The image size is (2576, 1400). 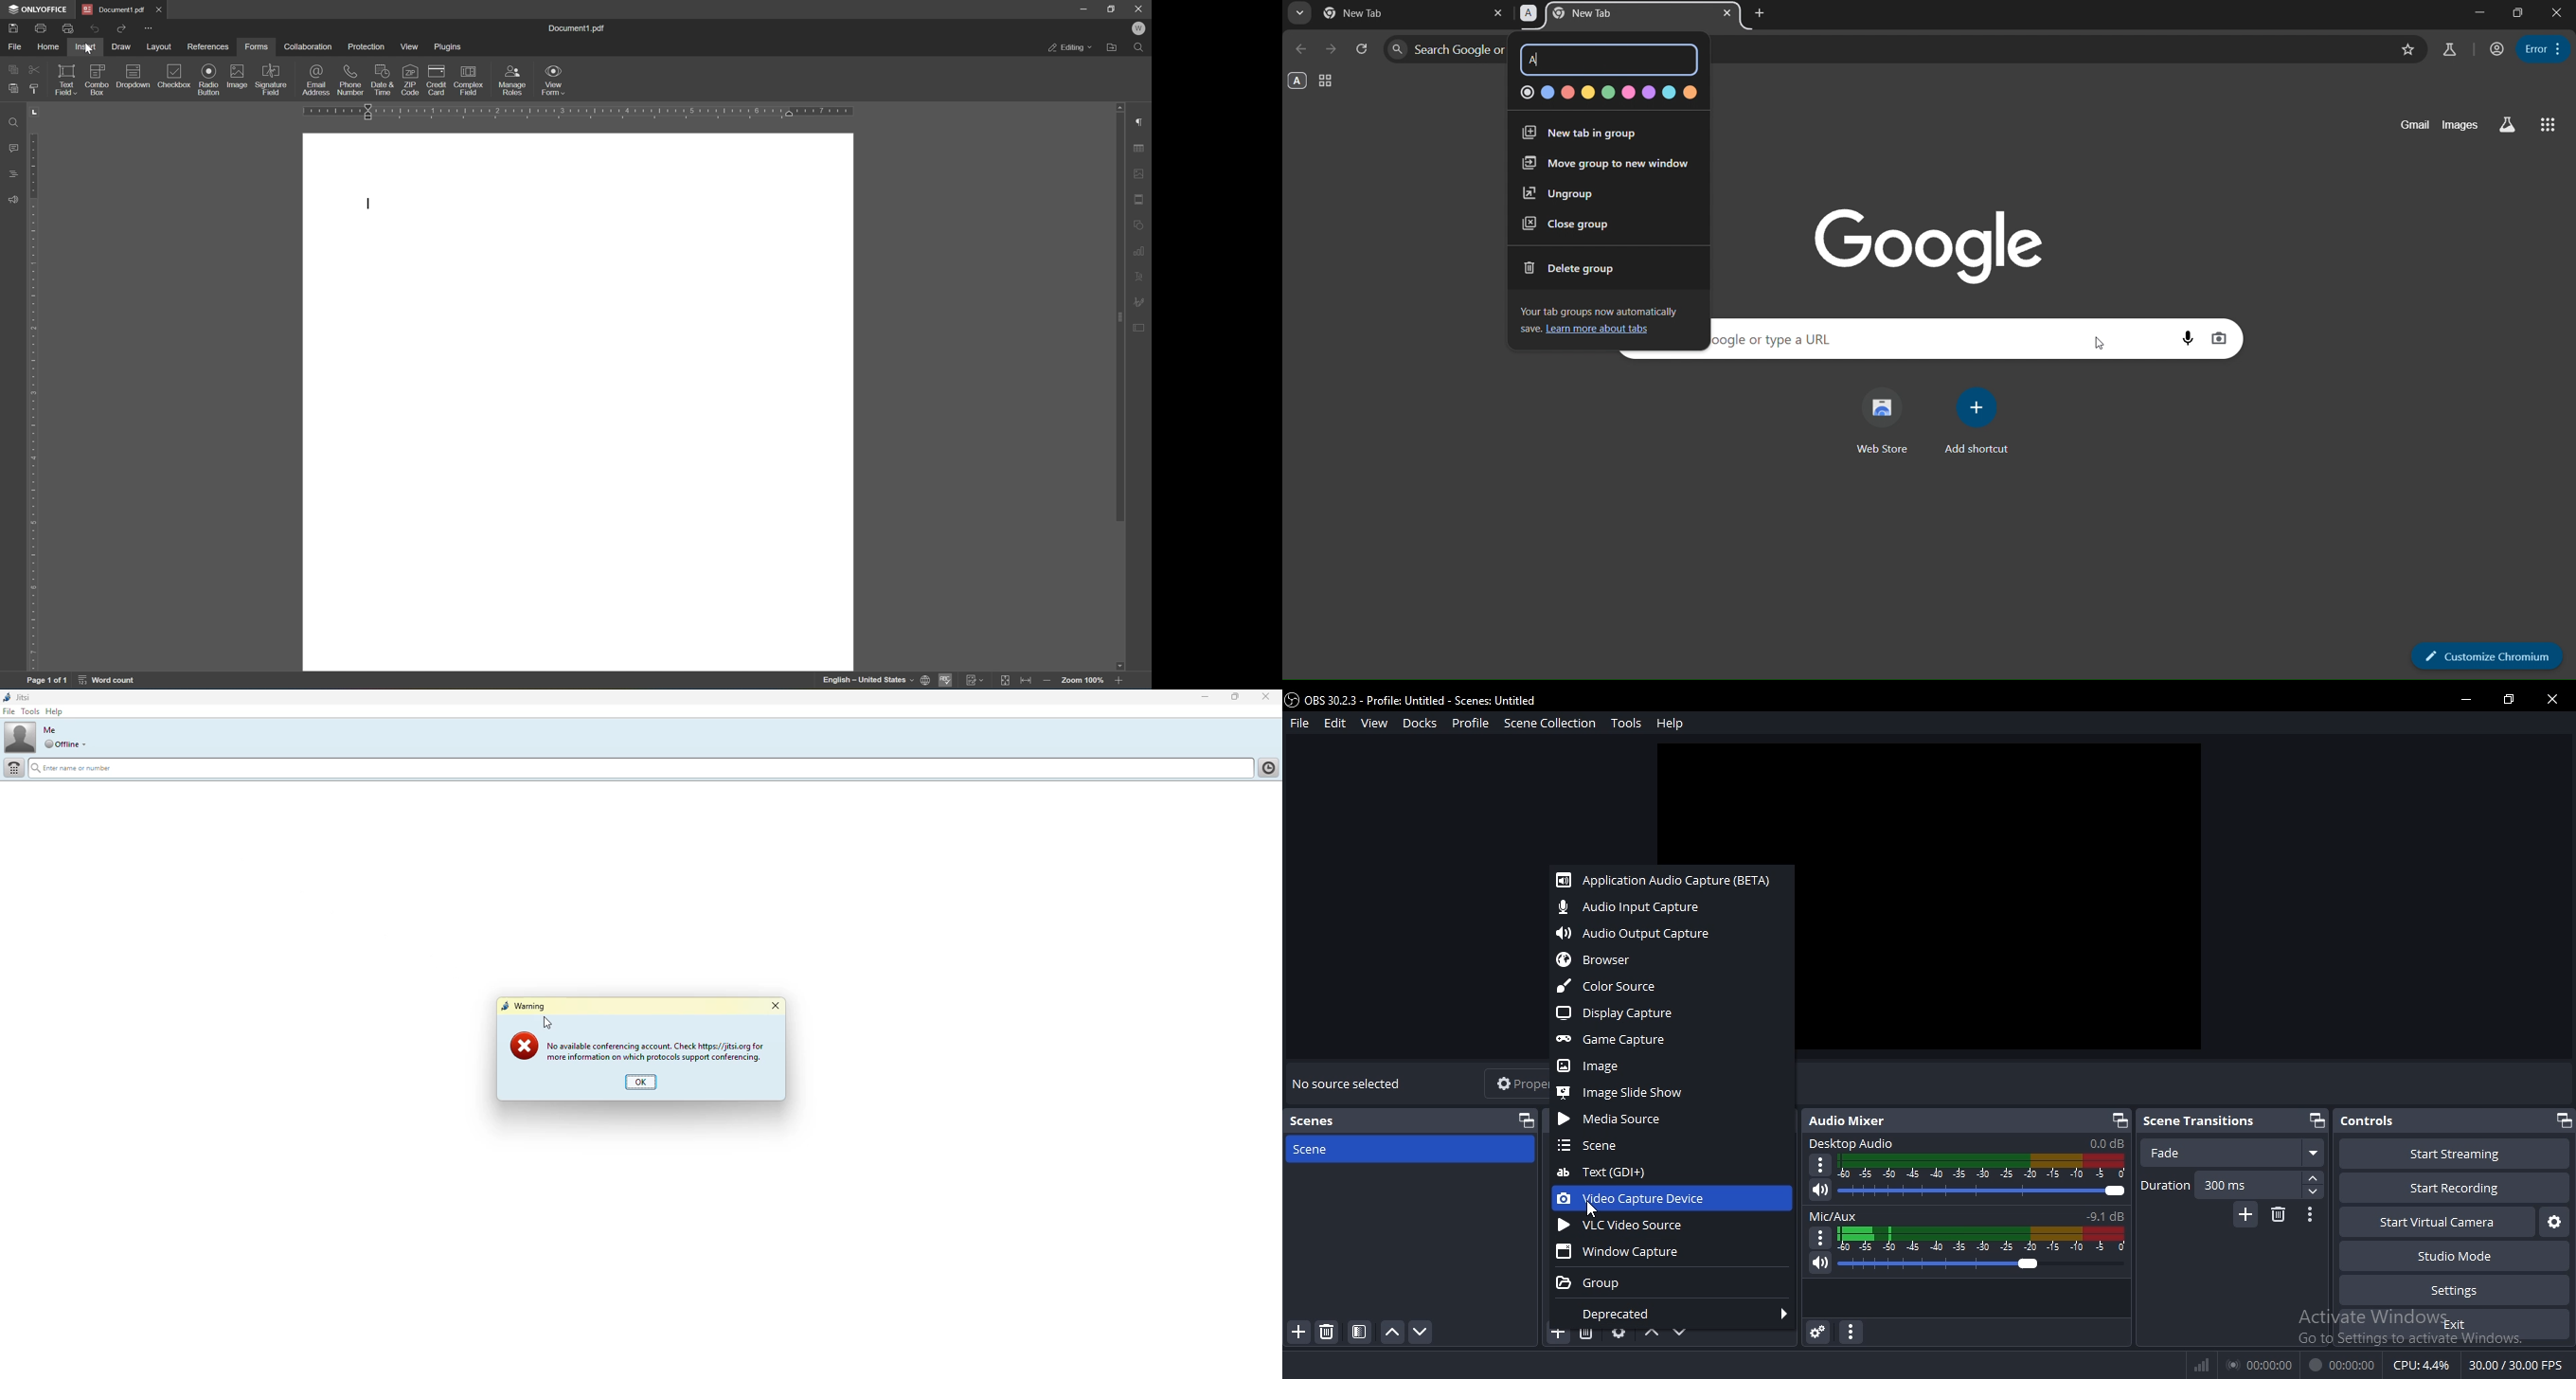 What do you see at coordinates (47, 681) in the screenshot?
I see `Page 1 of 1` at bounding box center [47, 681].